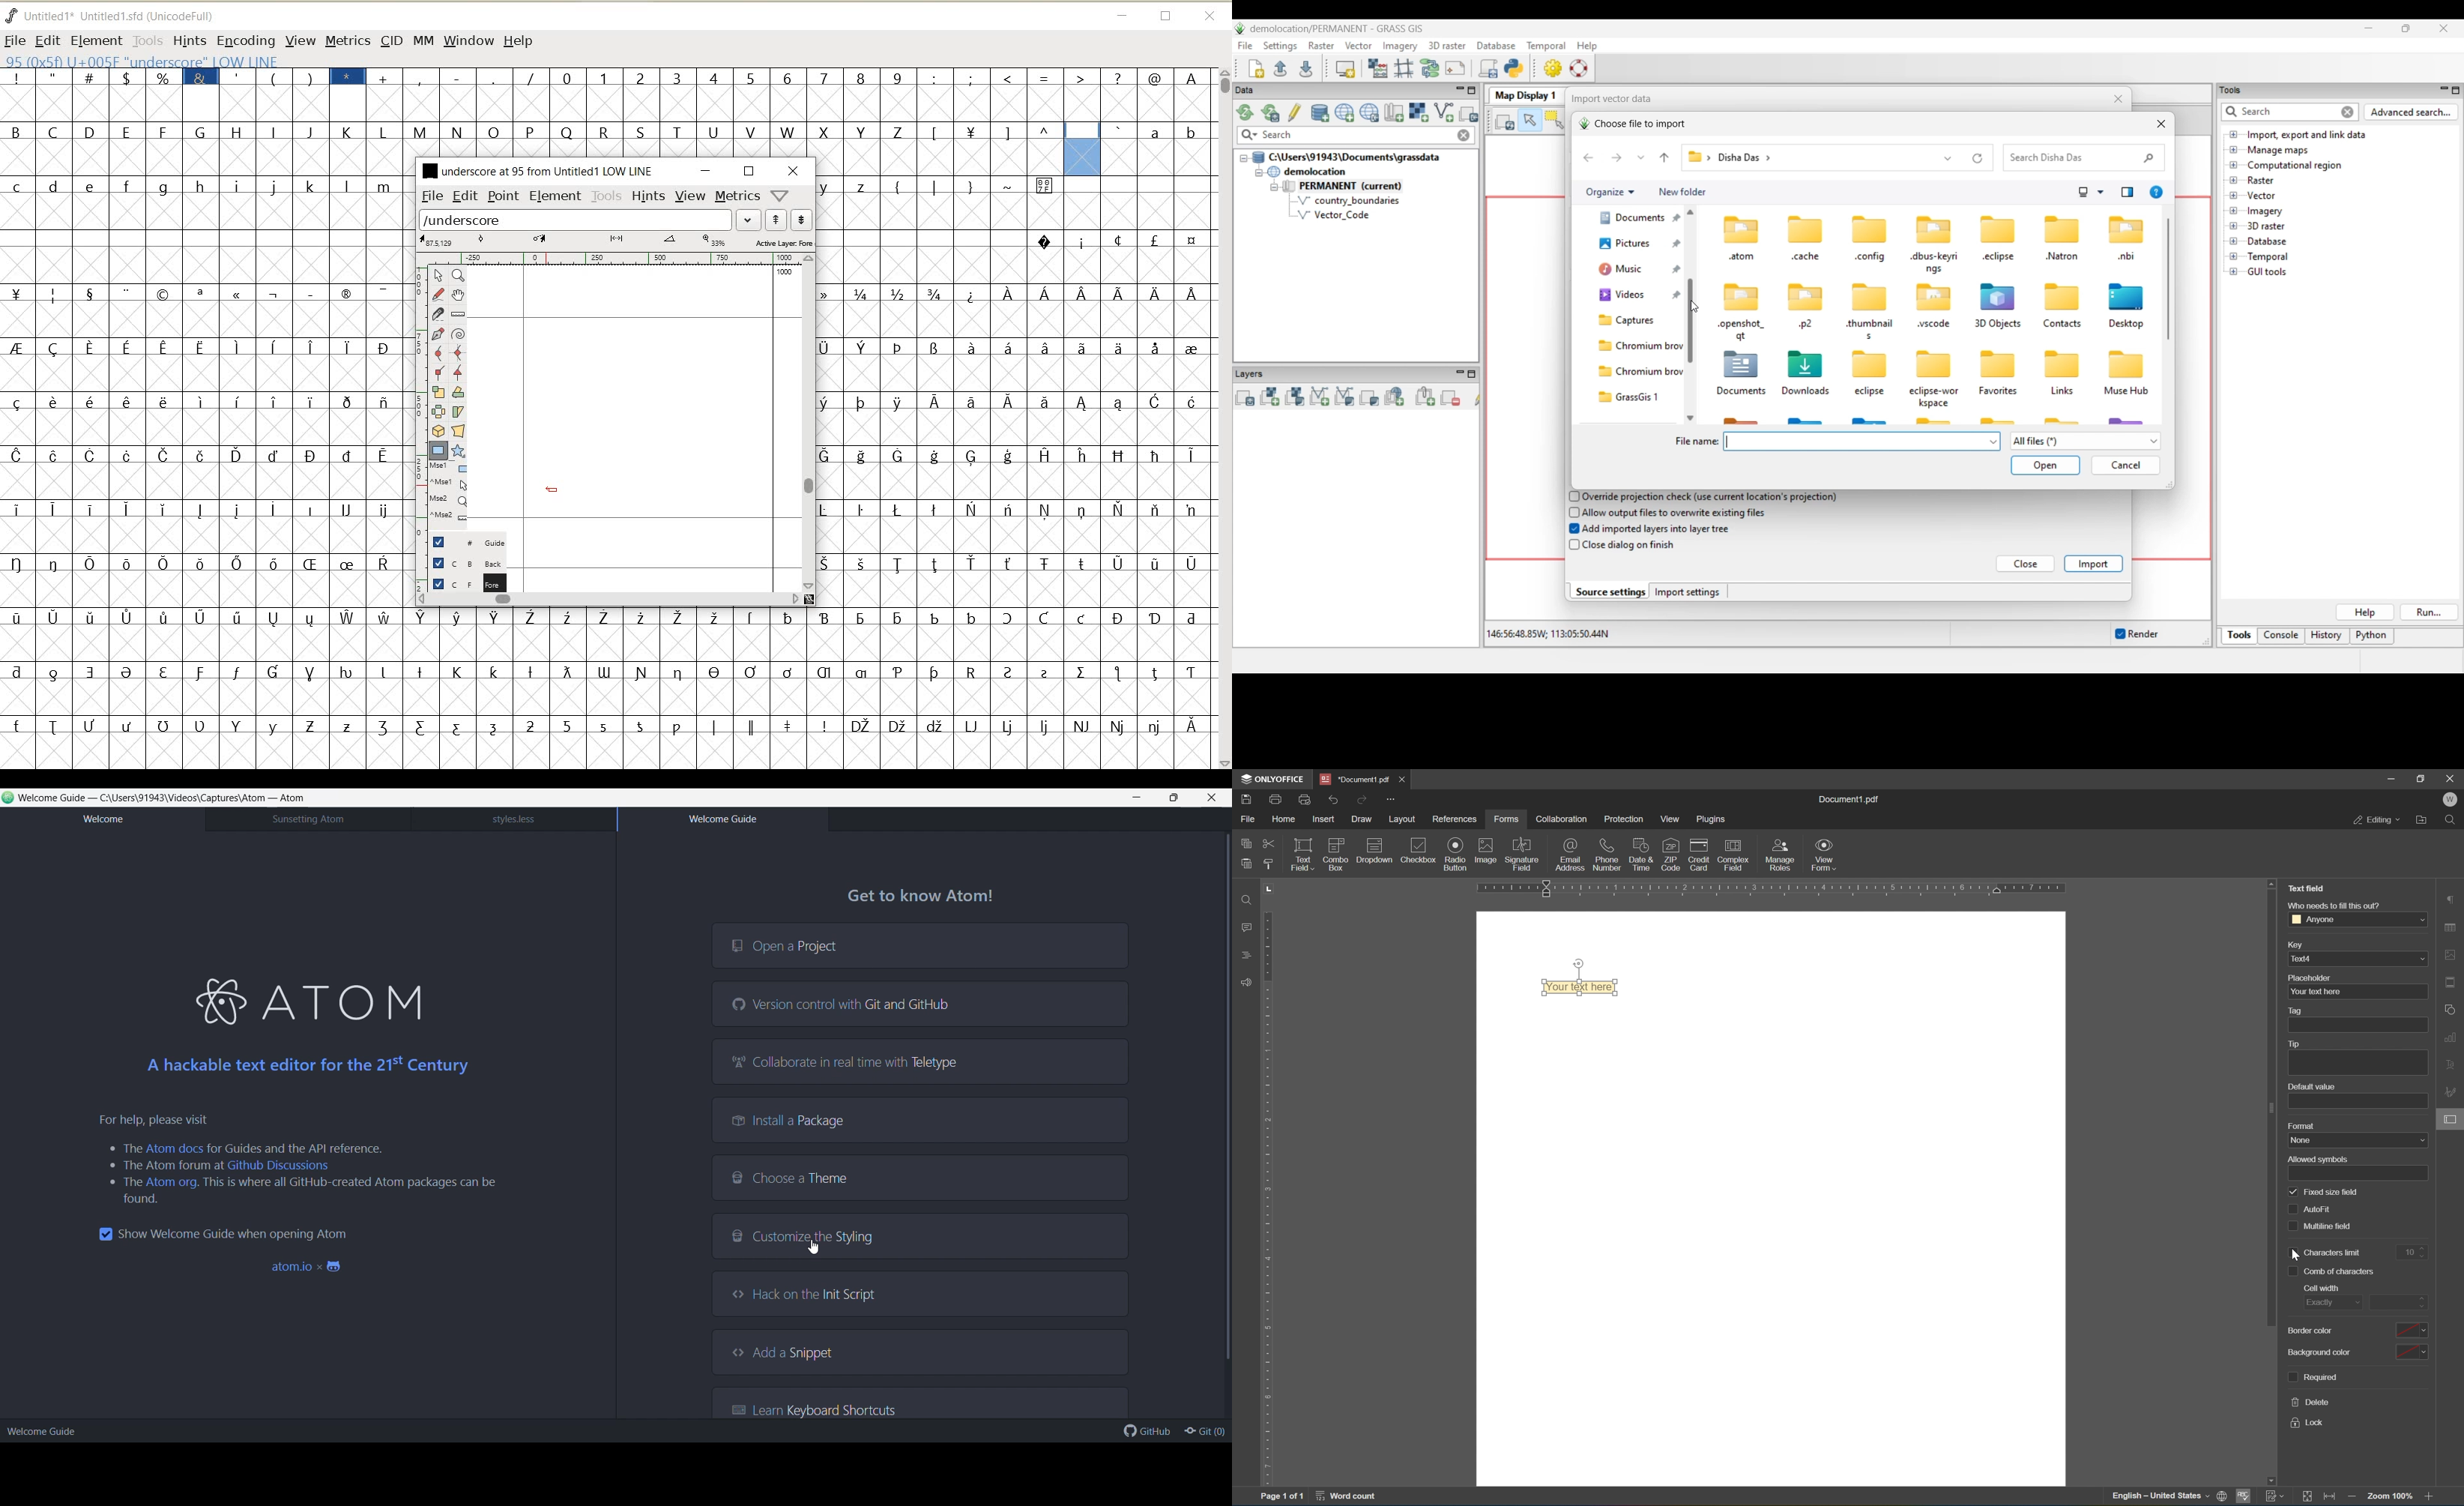 Image resolution: width=2464 pixels, height=1512 pixels. Describe the element at coordinates (417, 396) in the screenshot. I see `SCALE` at that location.